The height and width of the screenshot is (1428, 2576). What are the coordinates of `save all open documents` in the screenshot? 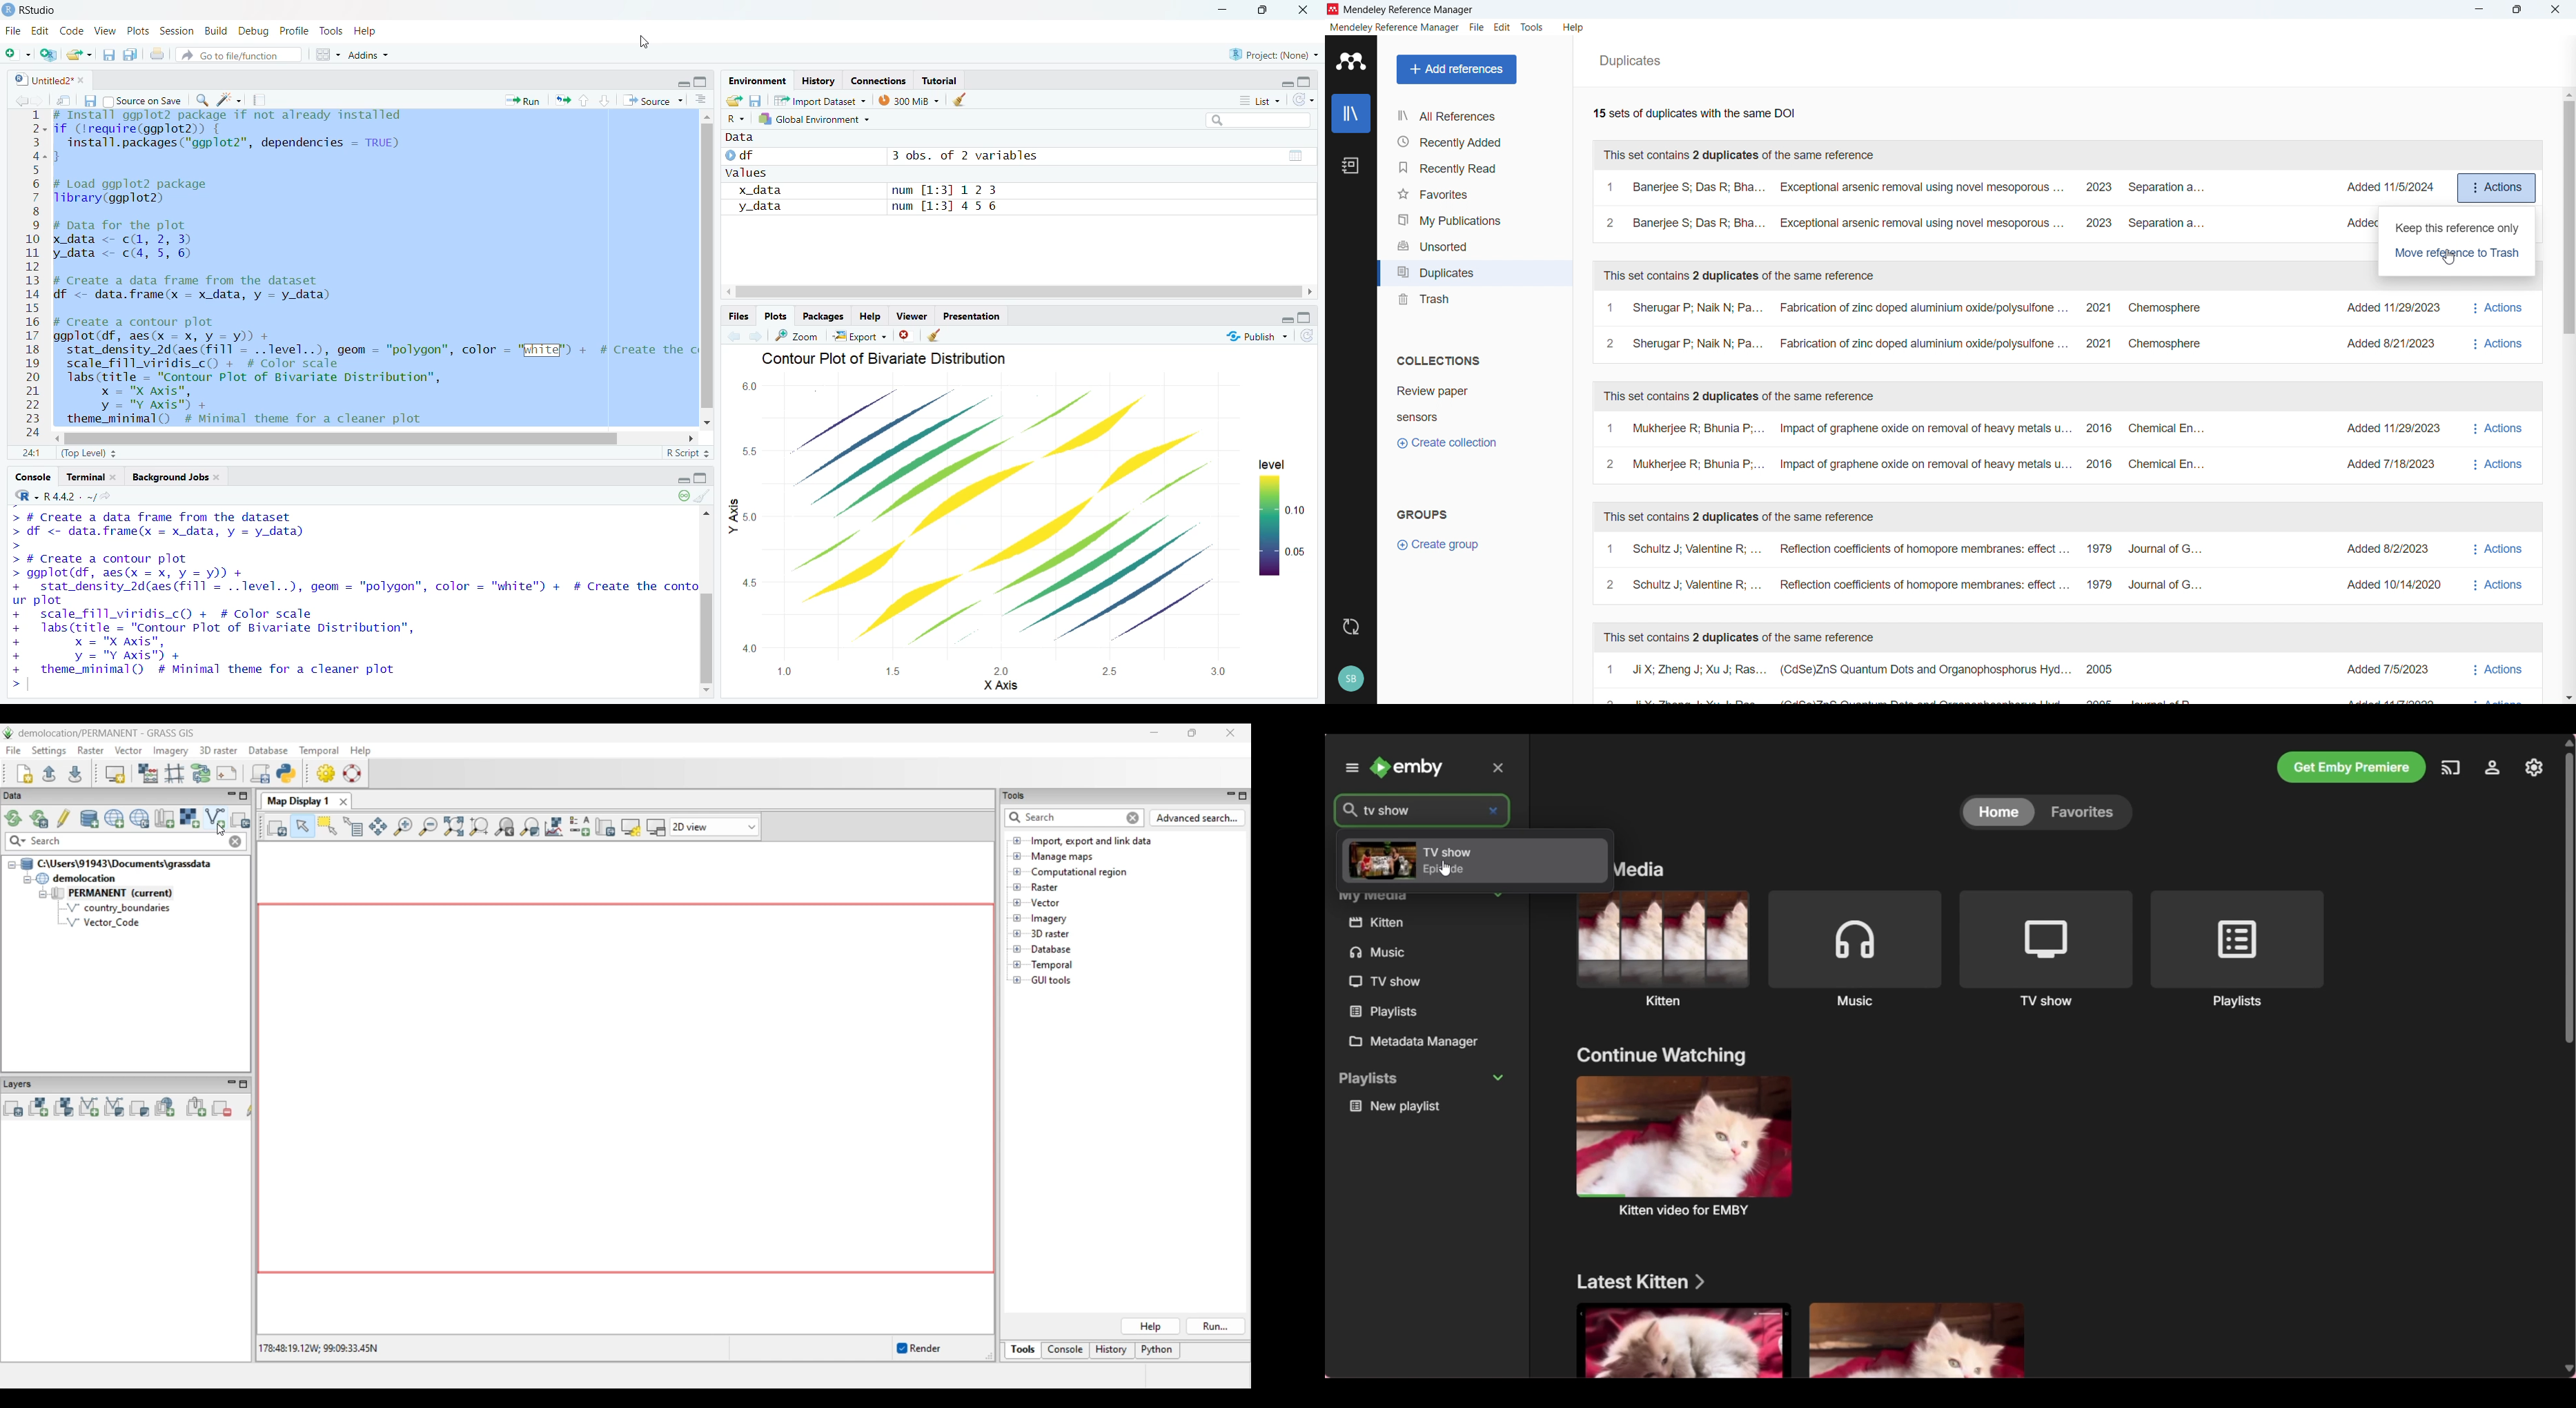 It's located at (130, 55).